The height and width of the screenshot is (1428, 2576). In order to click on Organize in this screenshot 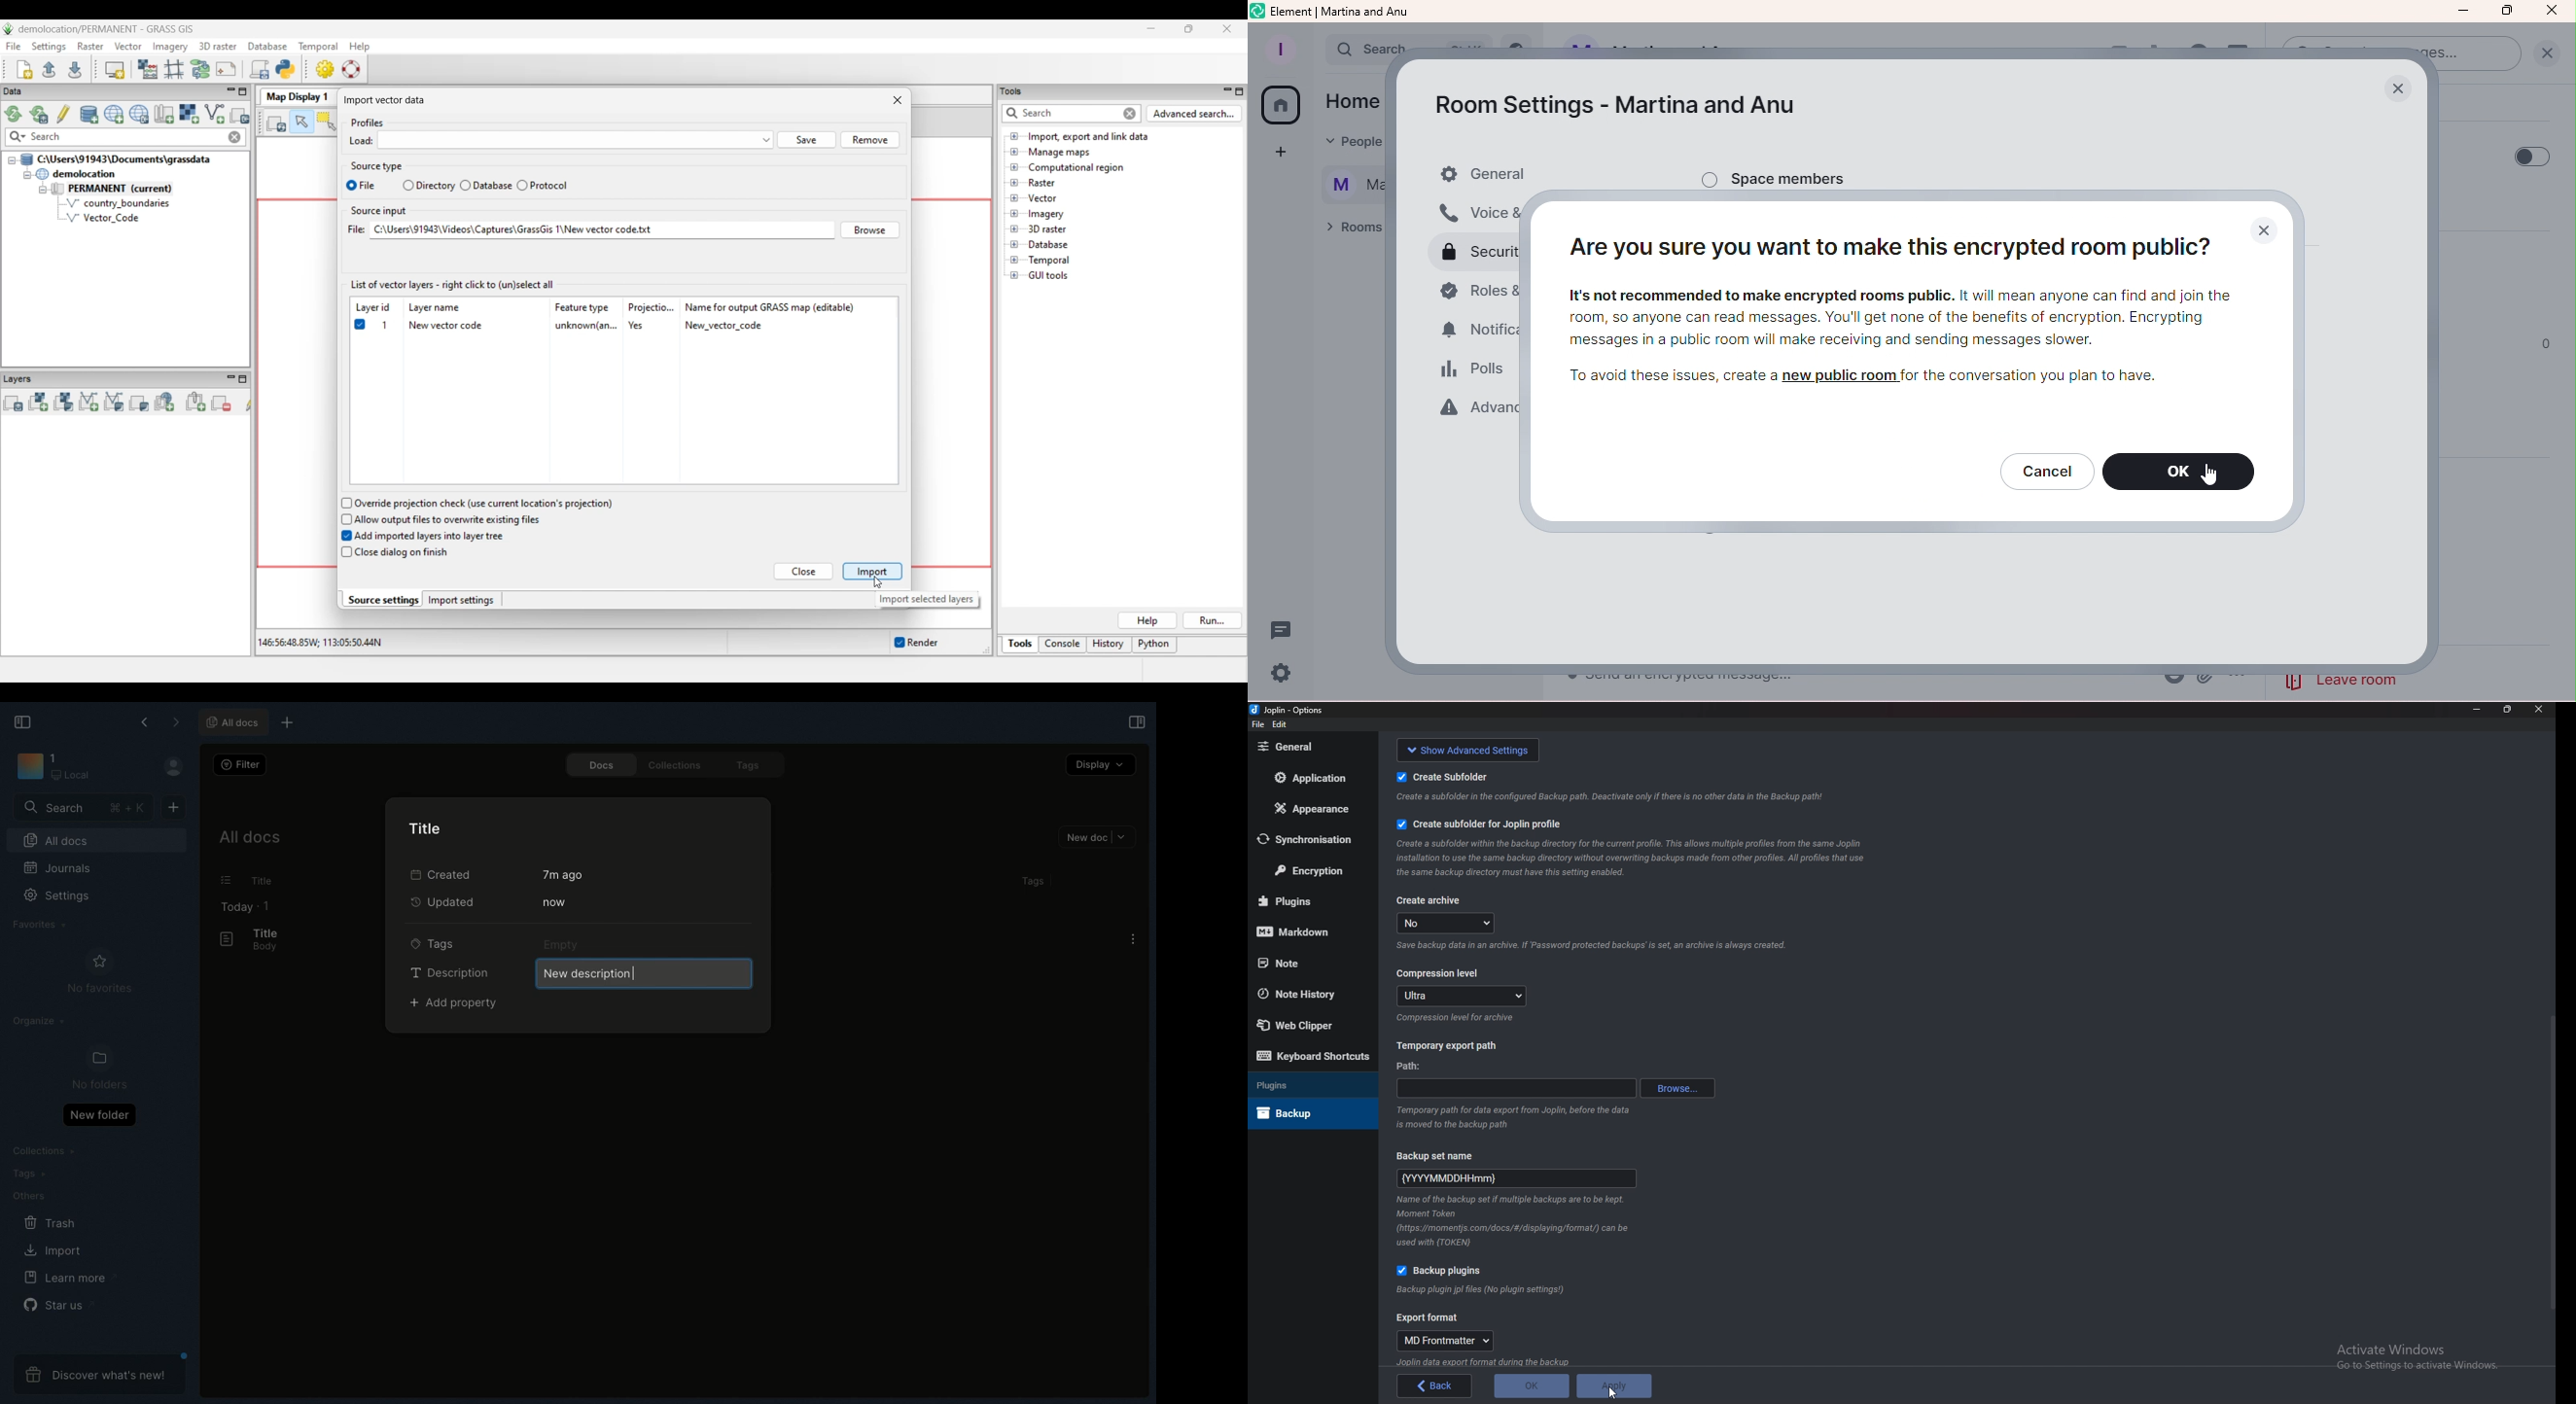, I will do `click(41, 1023)`.